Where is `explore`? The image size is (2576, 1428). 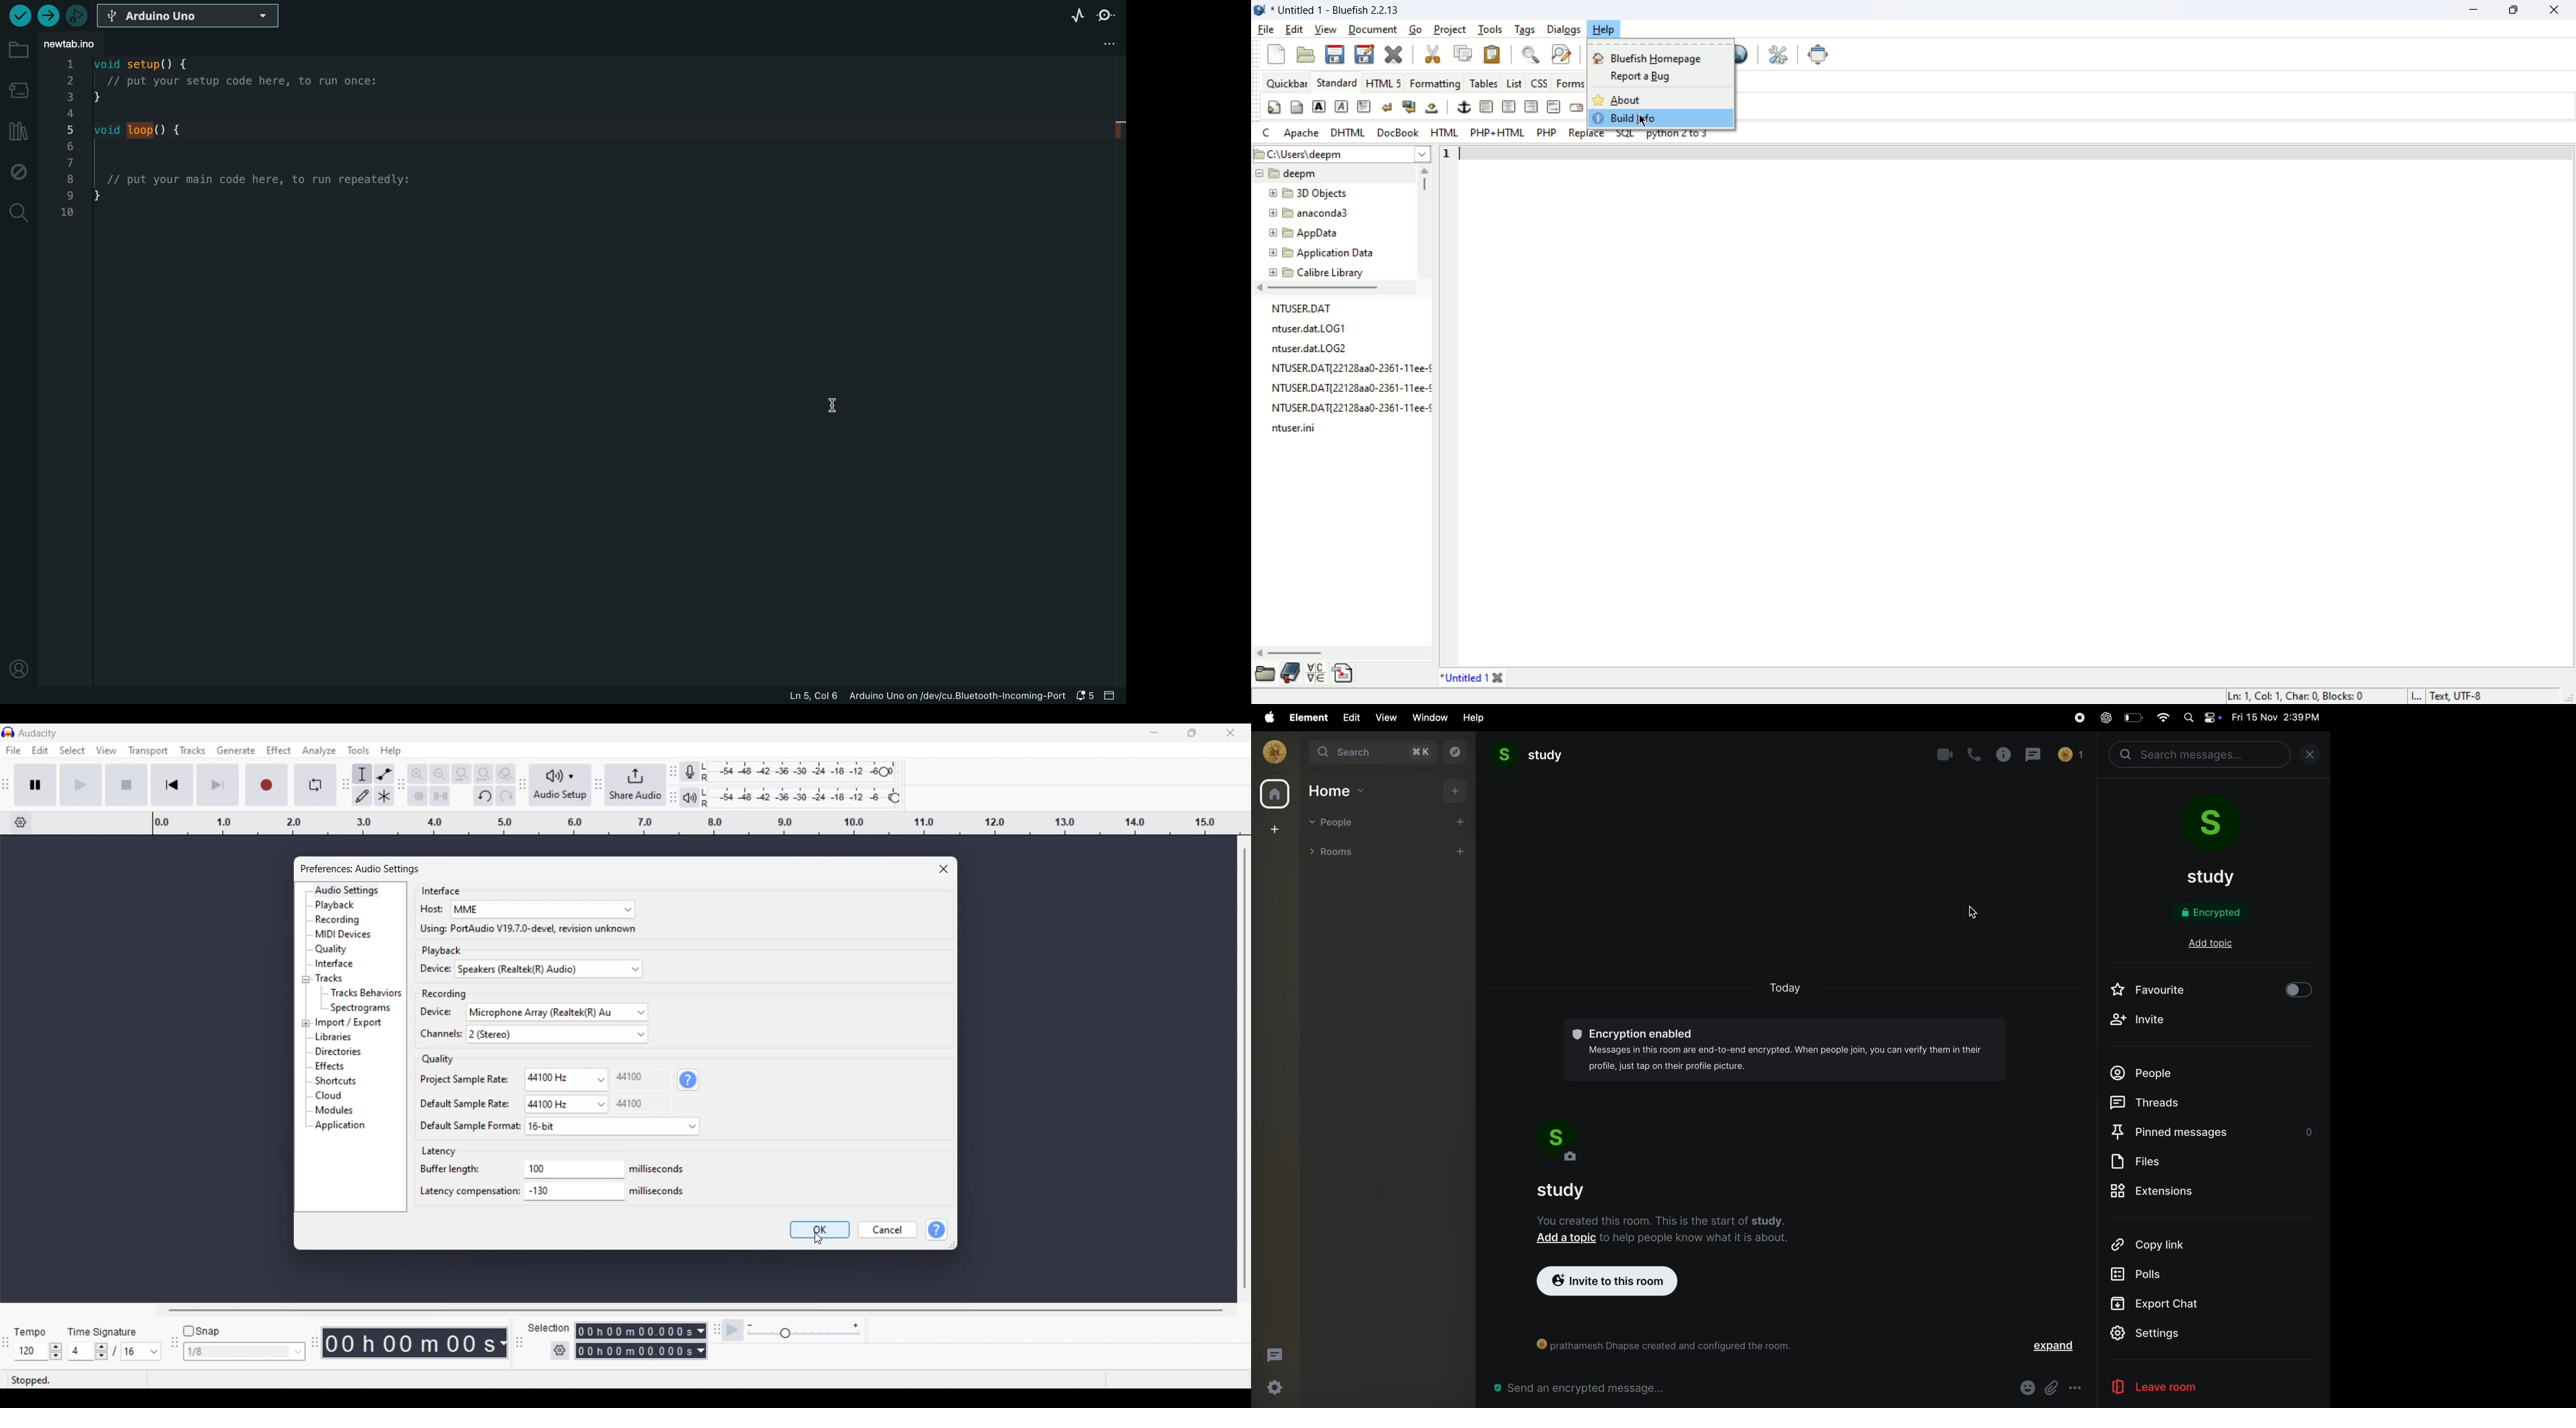 explore is located at coordinates (1453, 752).